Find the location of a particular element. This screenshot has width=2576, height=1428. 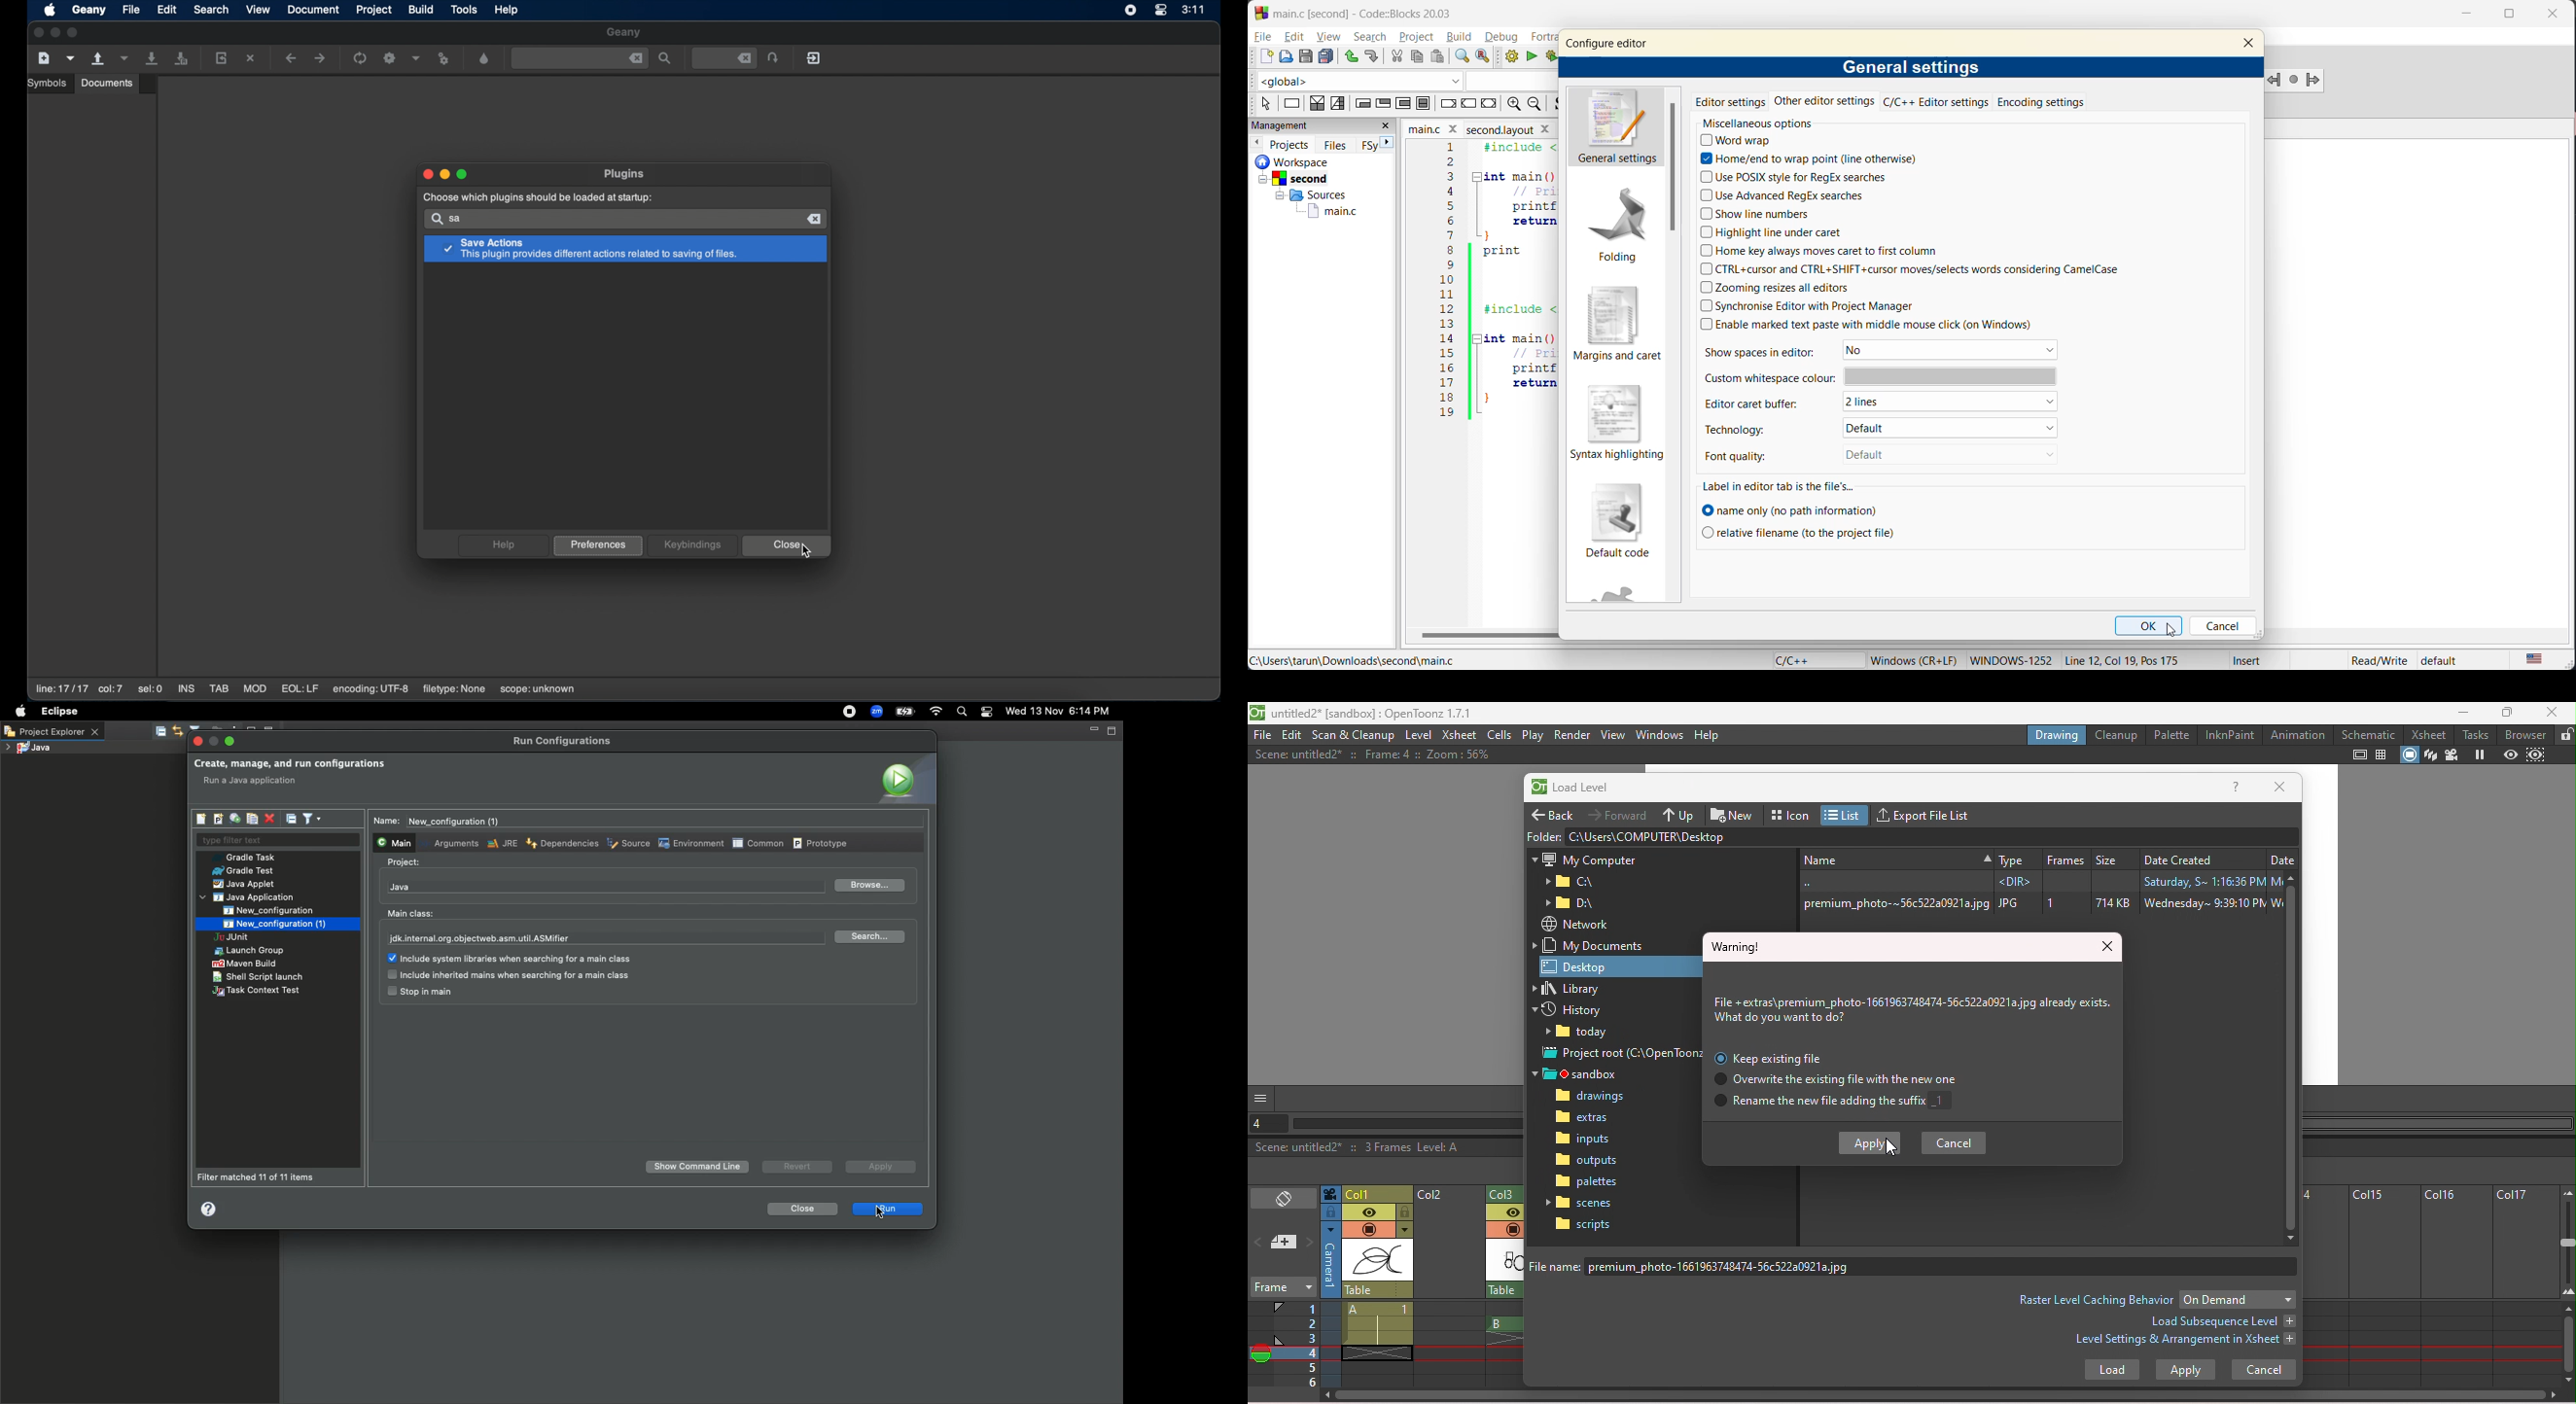

highlight line under caret is located at coordinates (1773, 233).